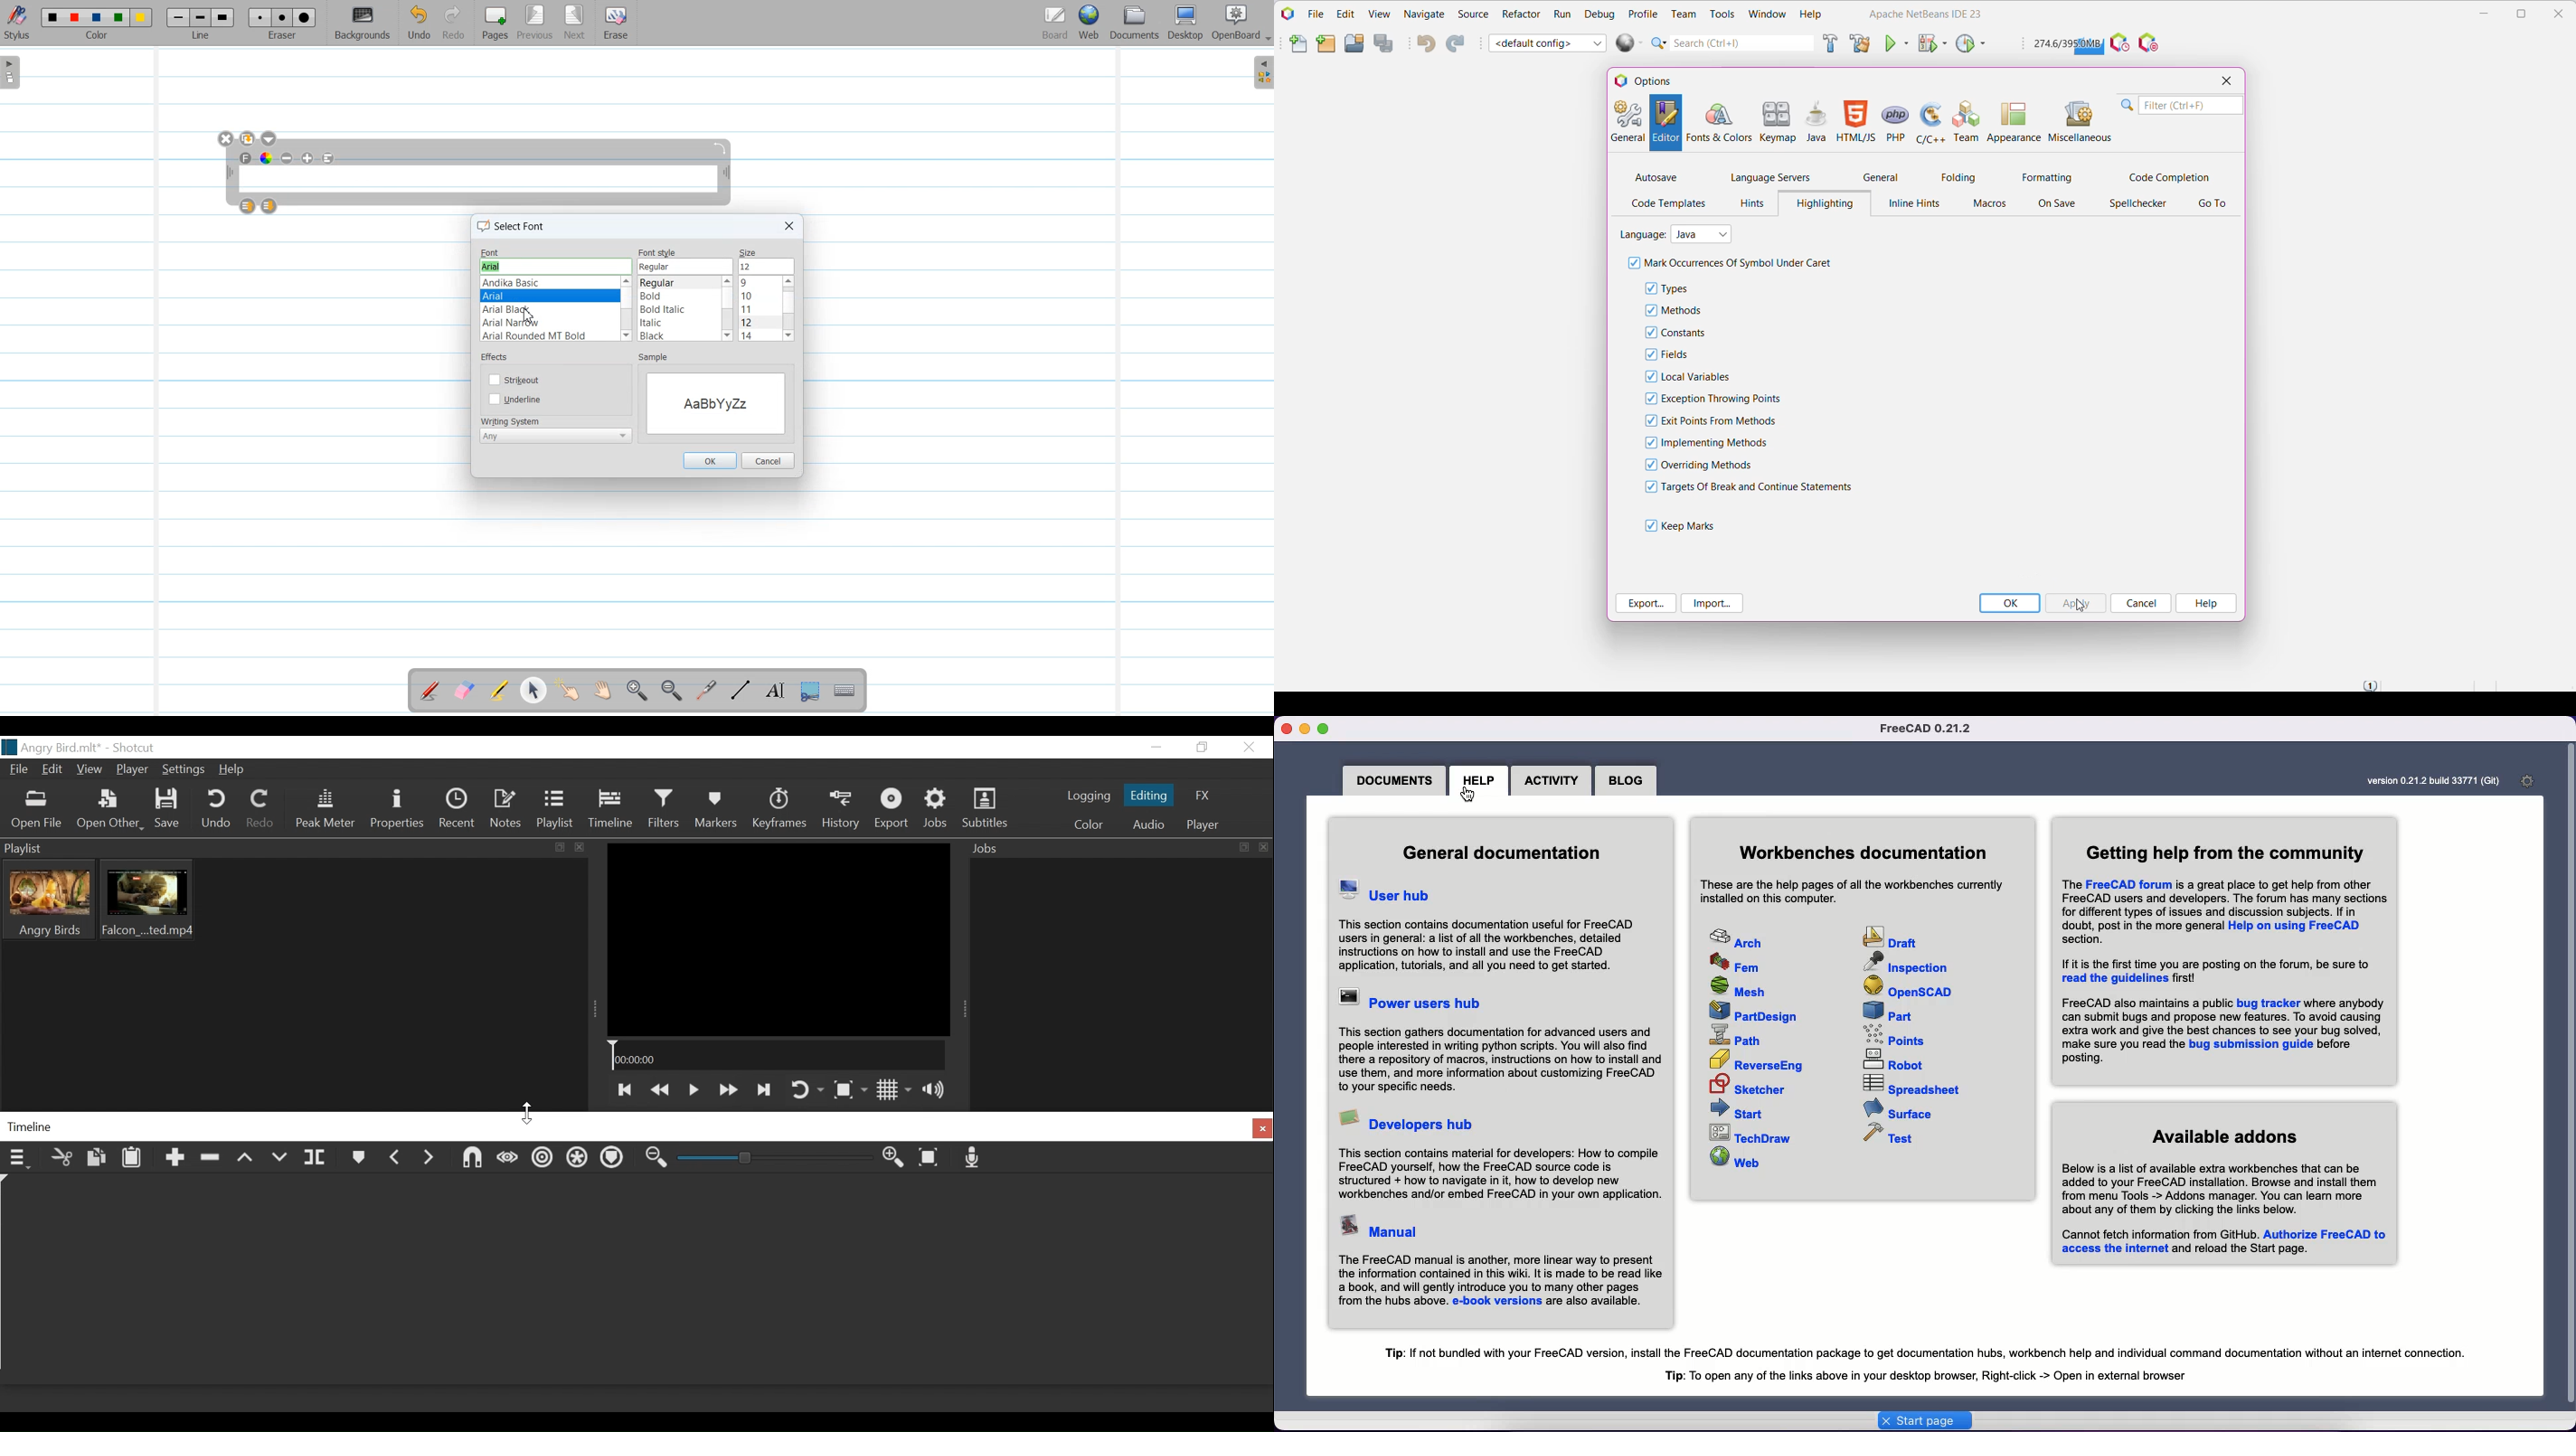  What do you see at coordinates (776, 1056) in the screenshot?
I see `Timeline` at bounding box center [776, 1056].